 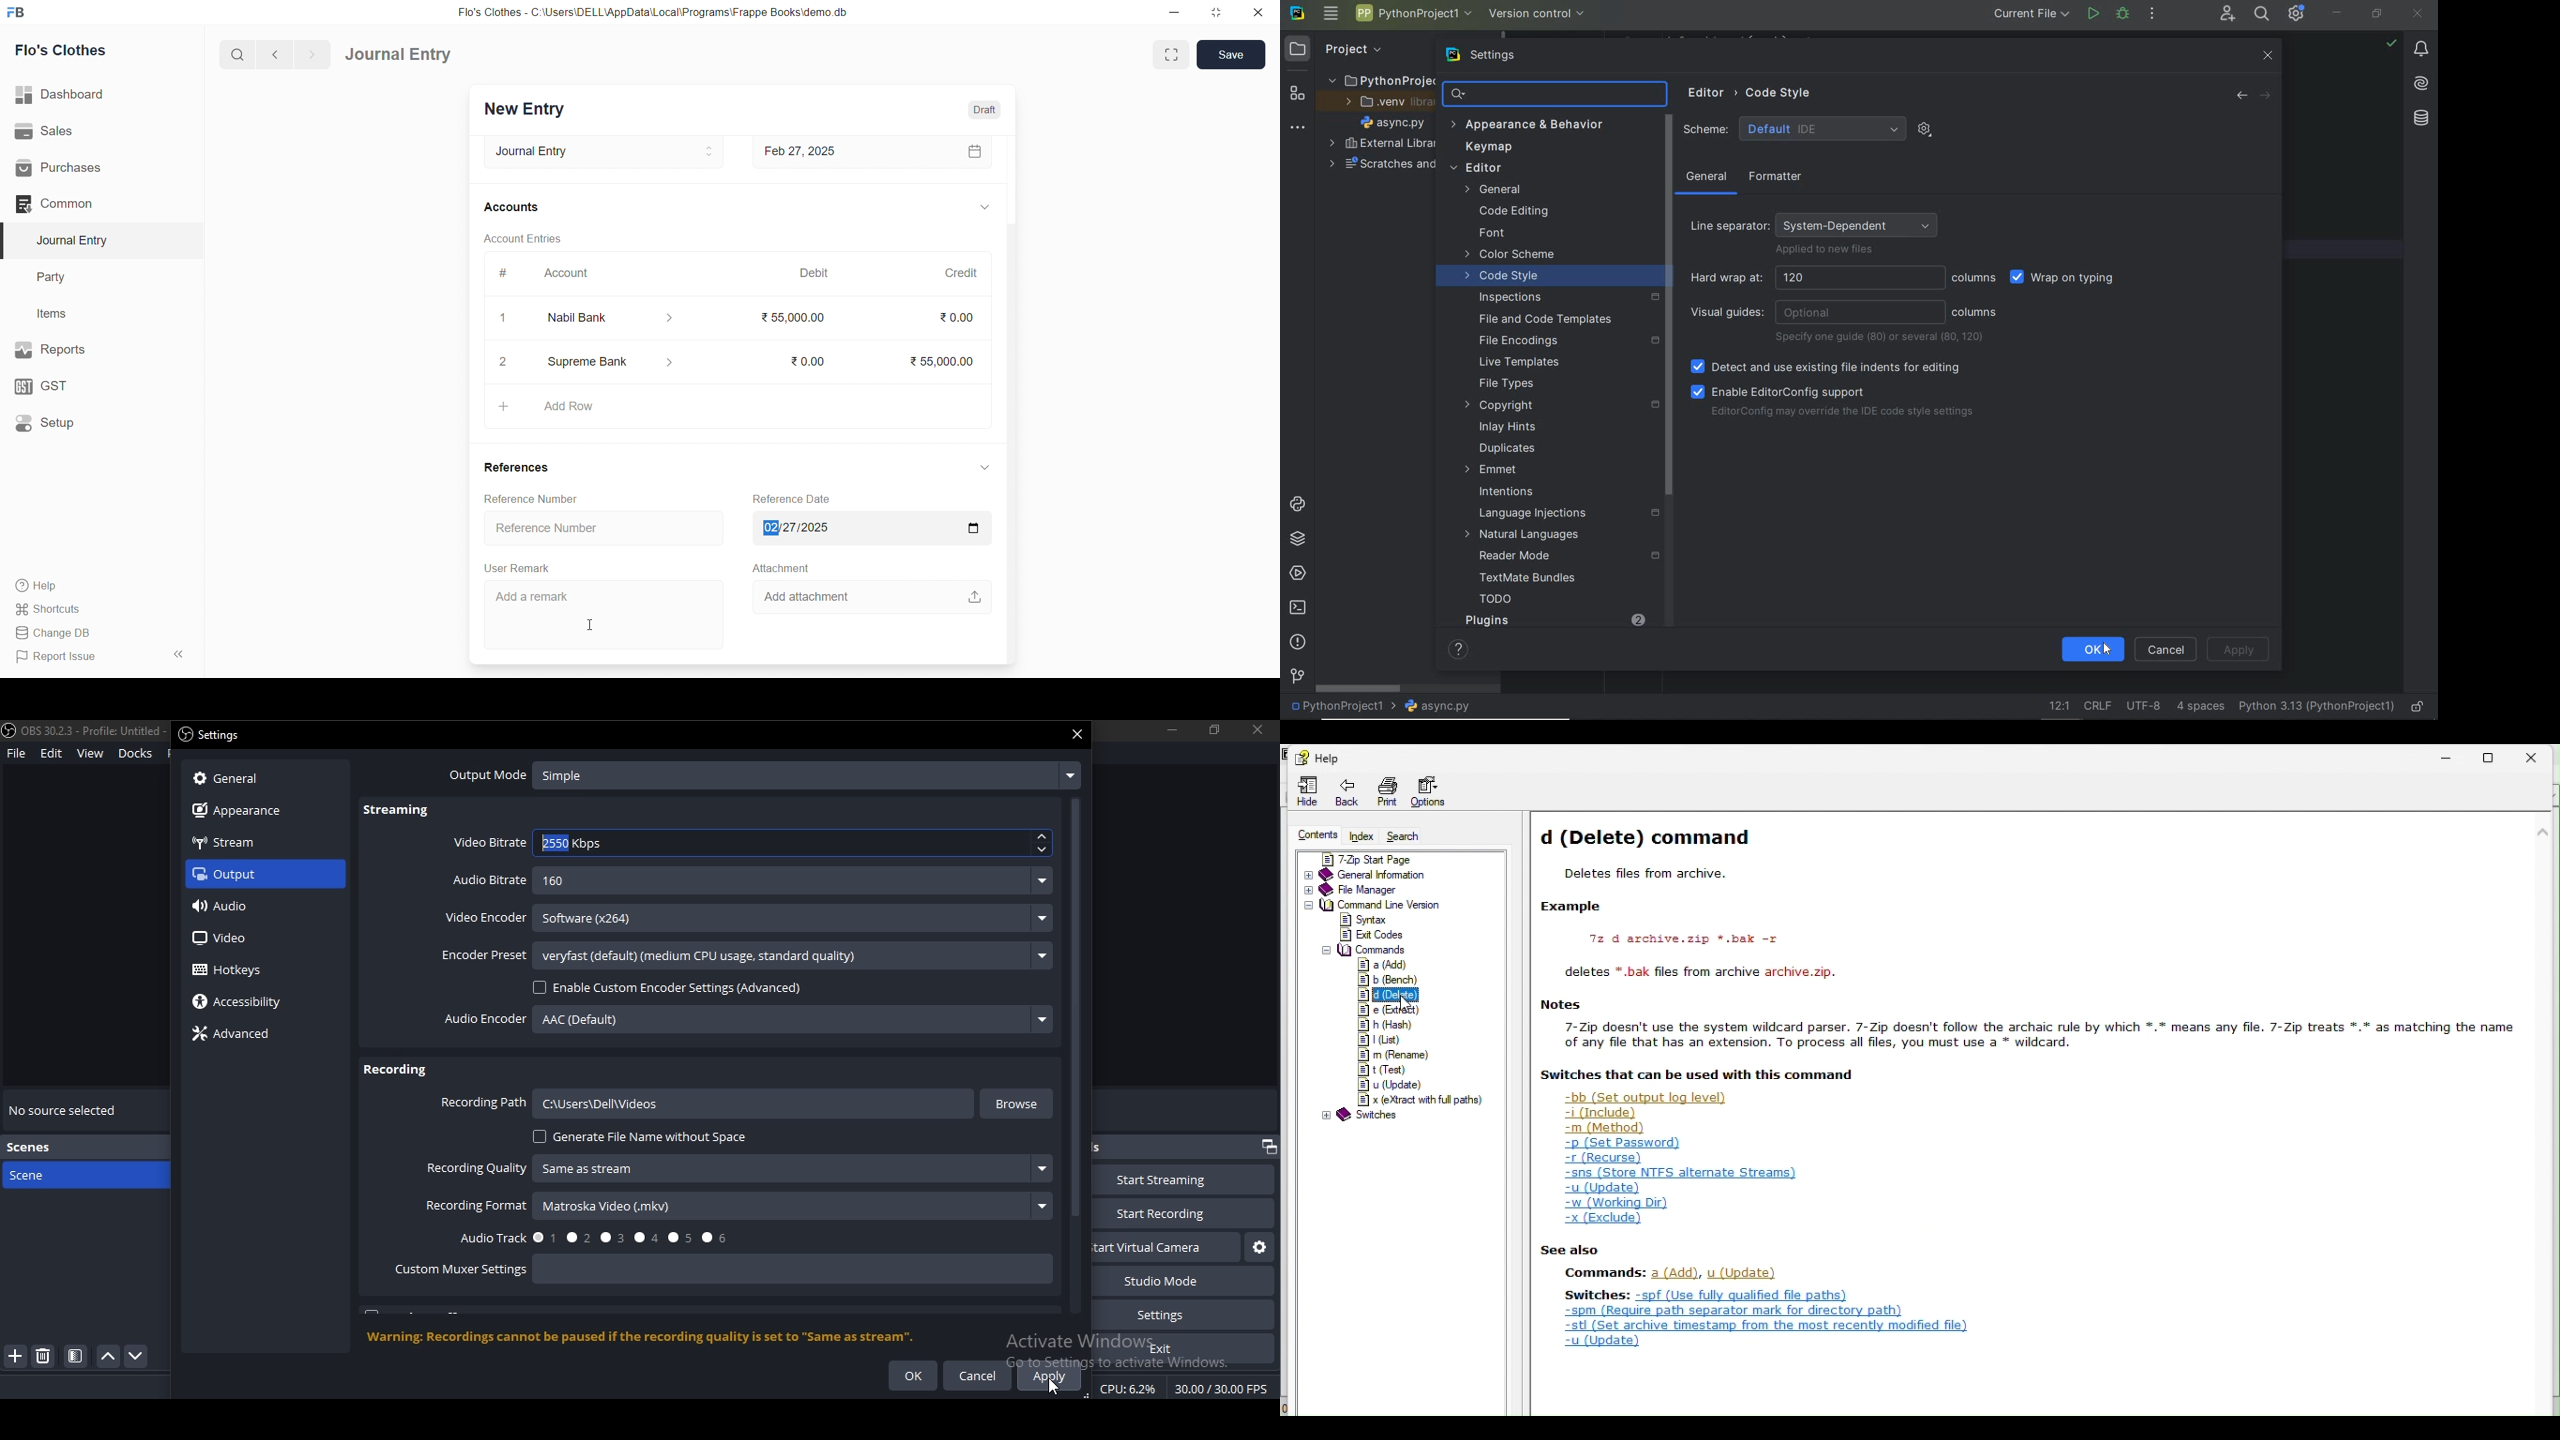 What do you see at coordinates (674, 987) in the screenshot?
I see `enable custom encoder settings` at bounding box center [674, 987].